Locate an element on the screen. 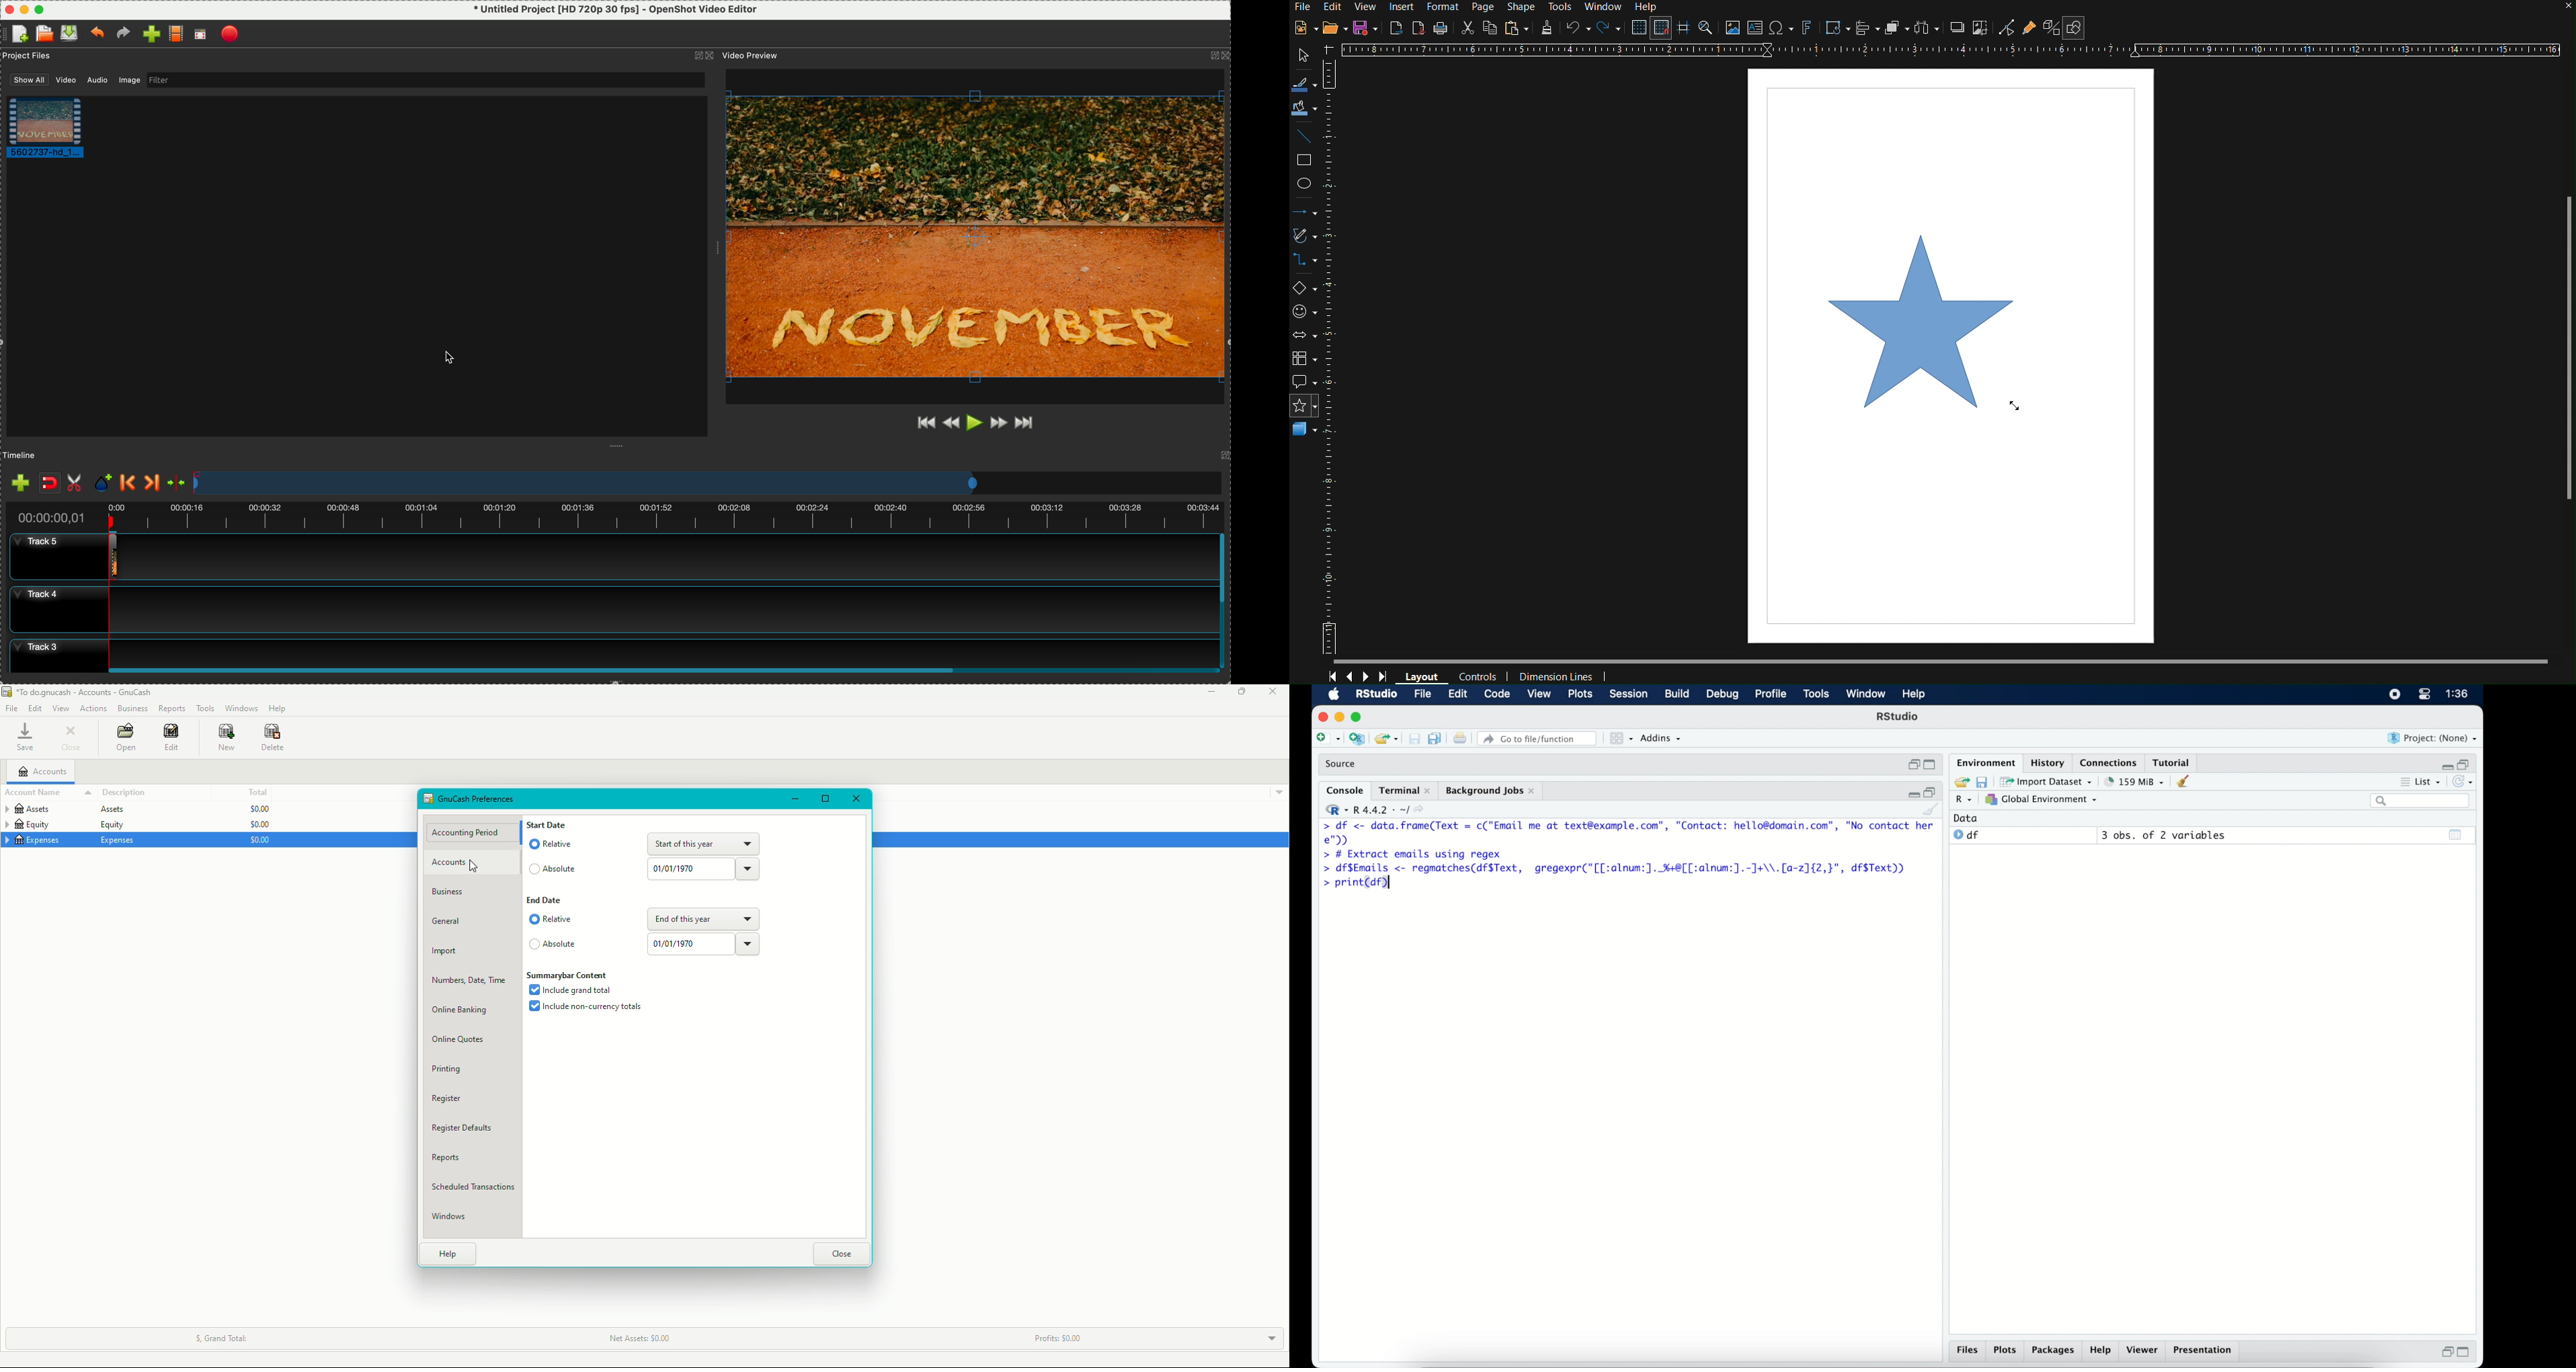 The height and width of the screenshot is (1372, 2576). File is located at coordinates (1305, 6).